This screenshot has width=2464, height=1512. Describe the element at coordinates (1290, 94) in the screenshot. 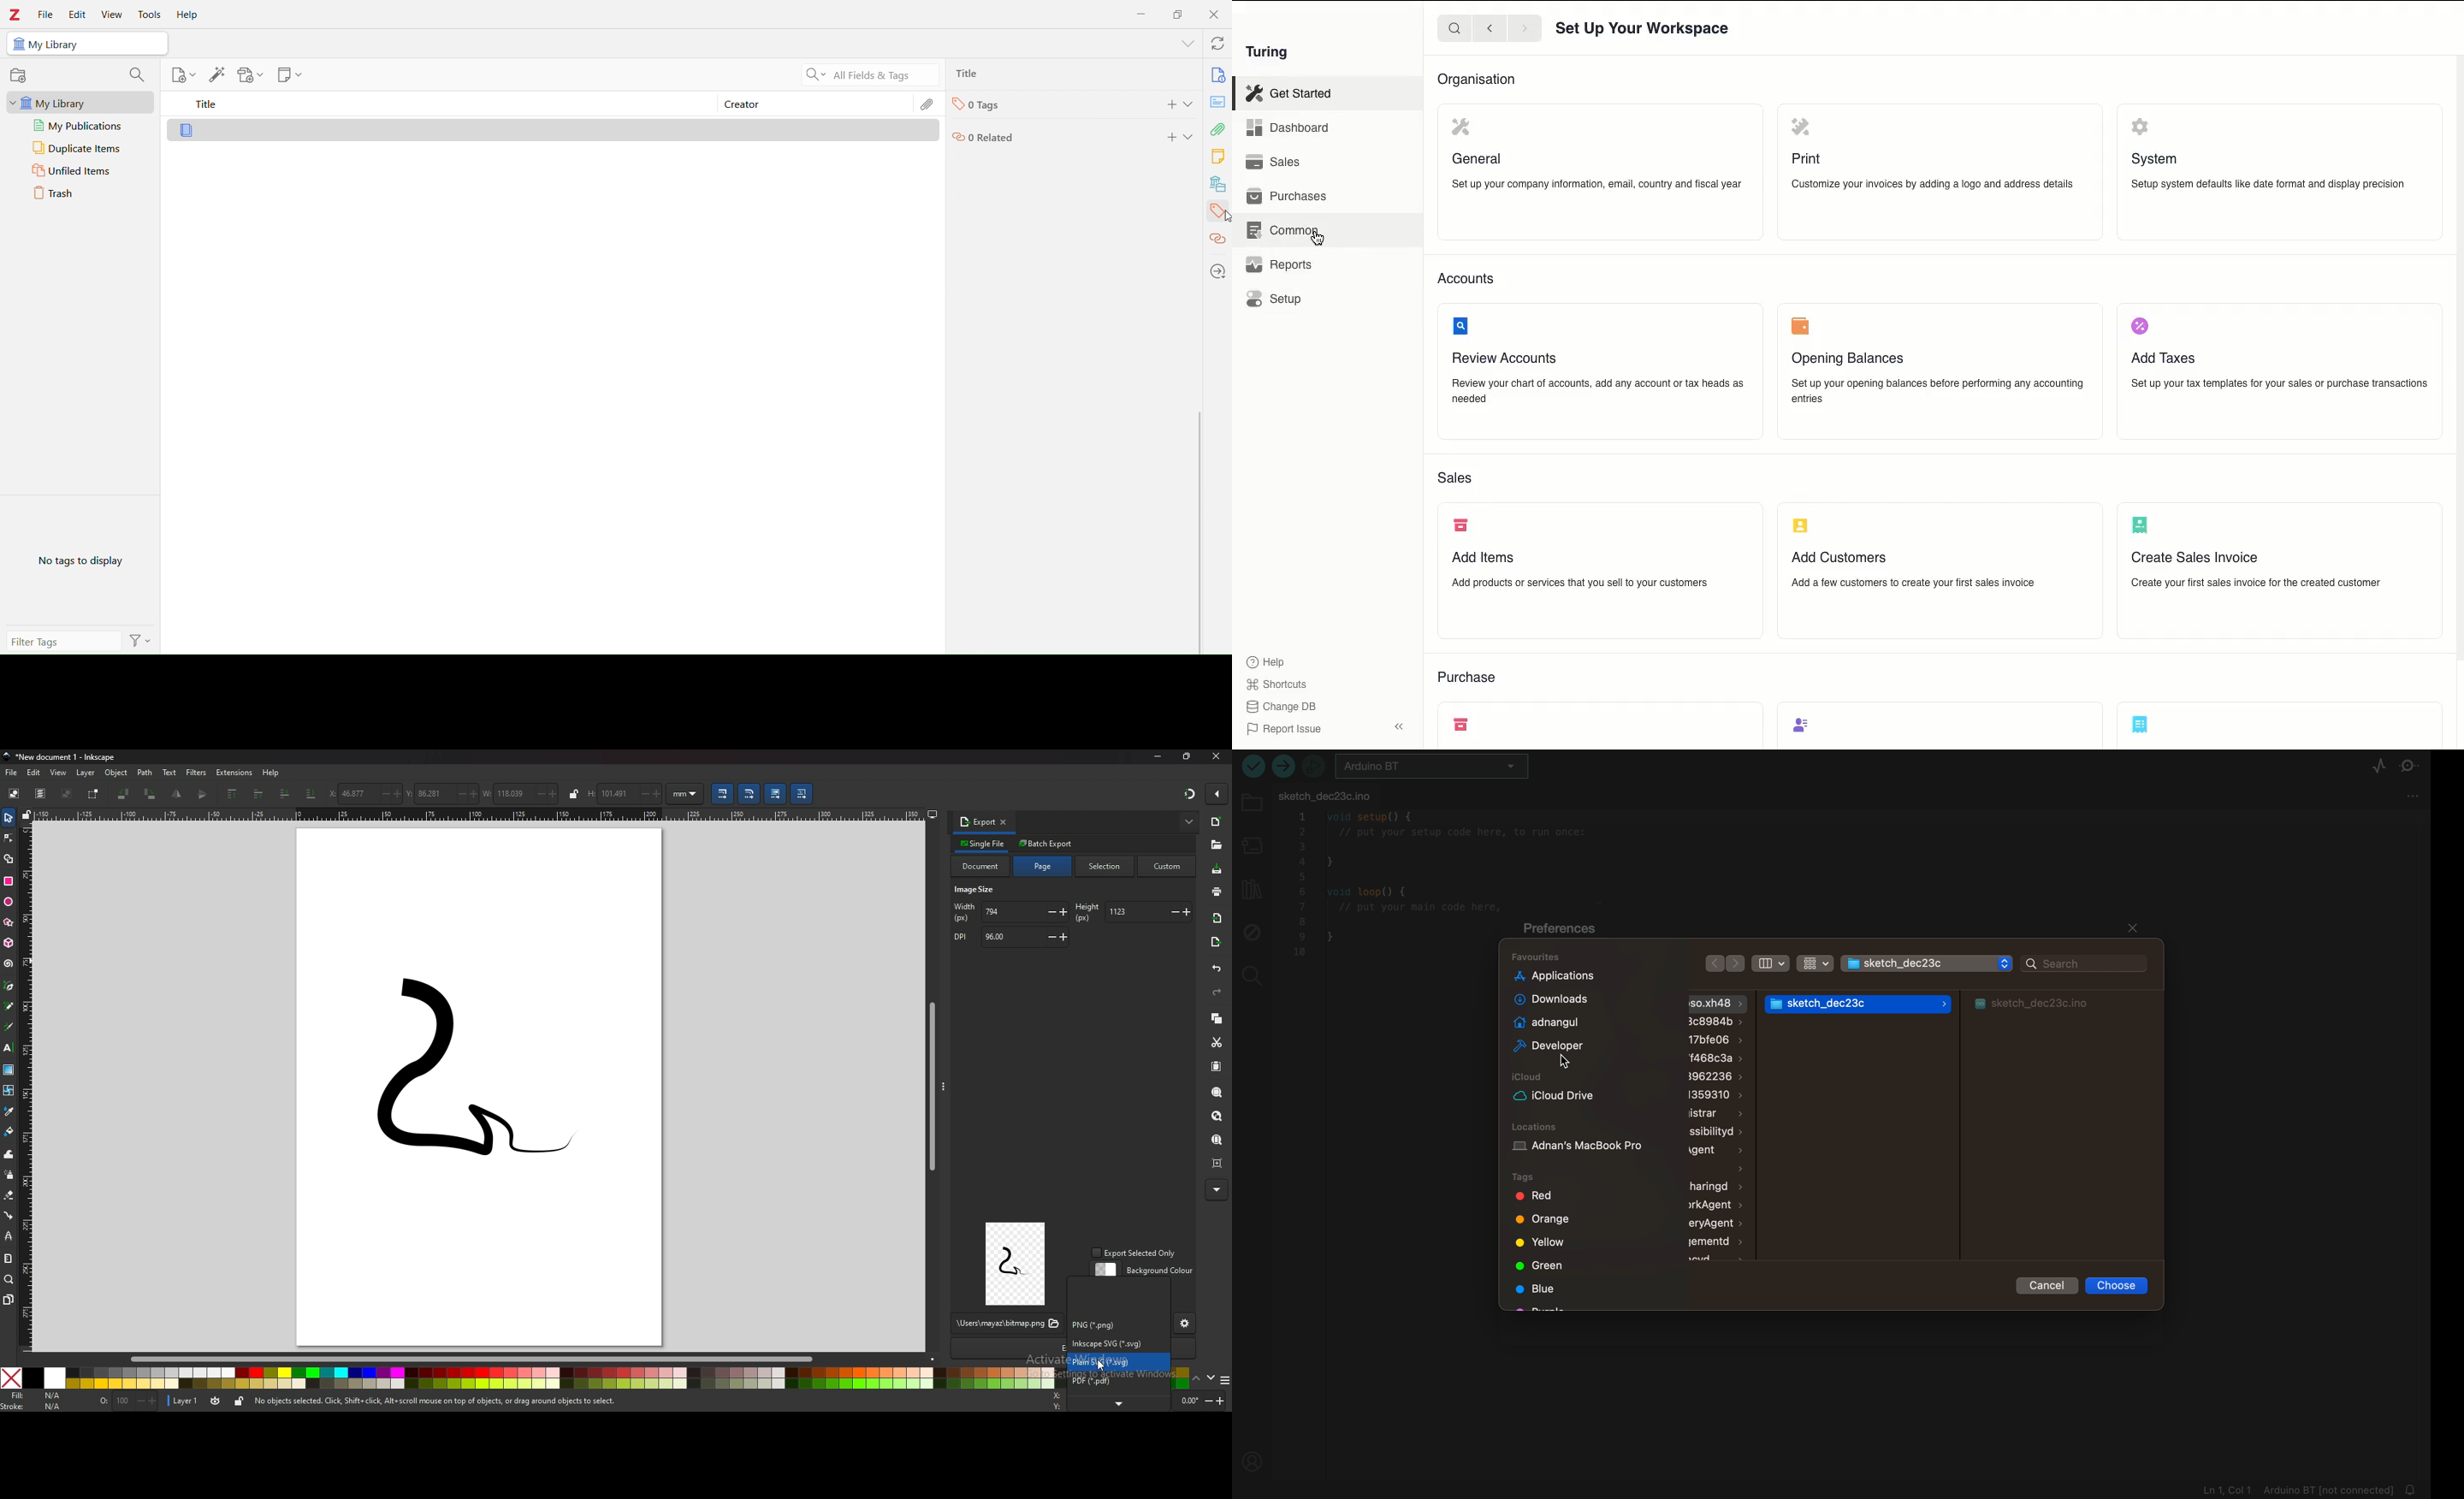

I see `Get Started` at that location.